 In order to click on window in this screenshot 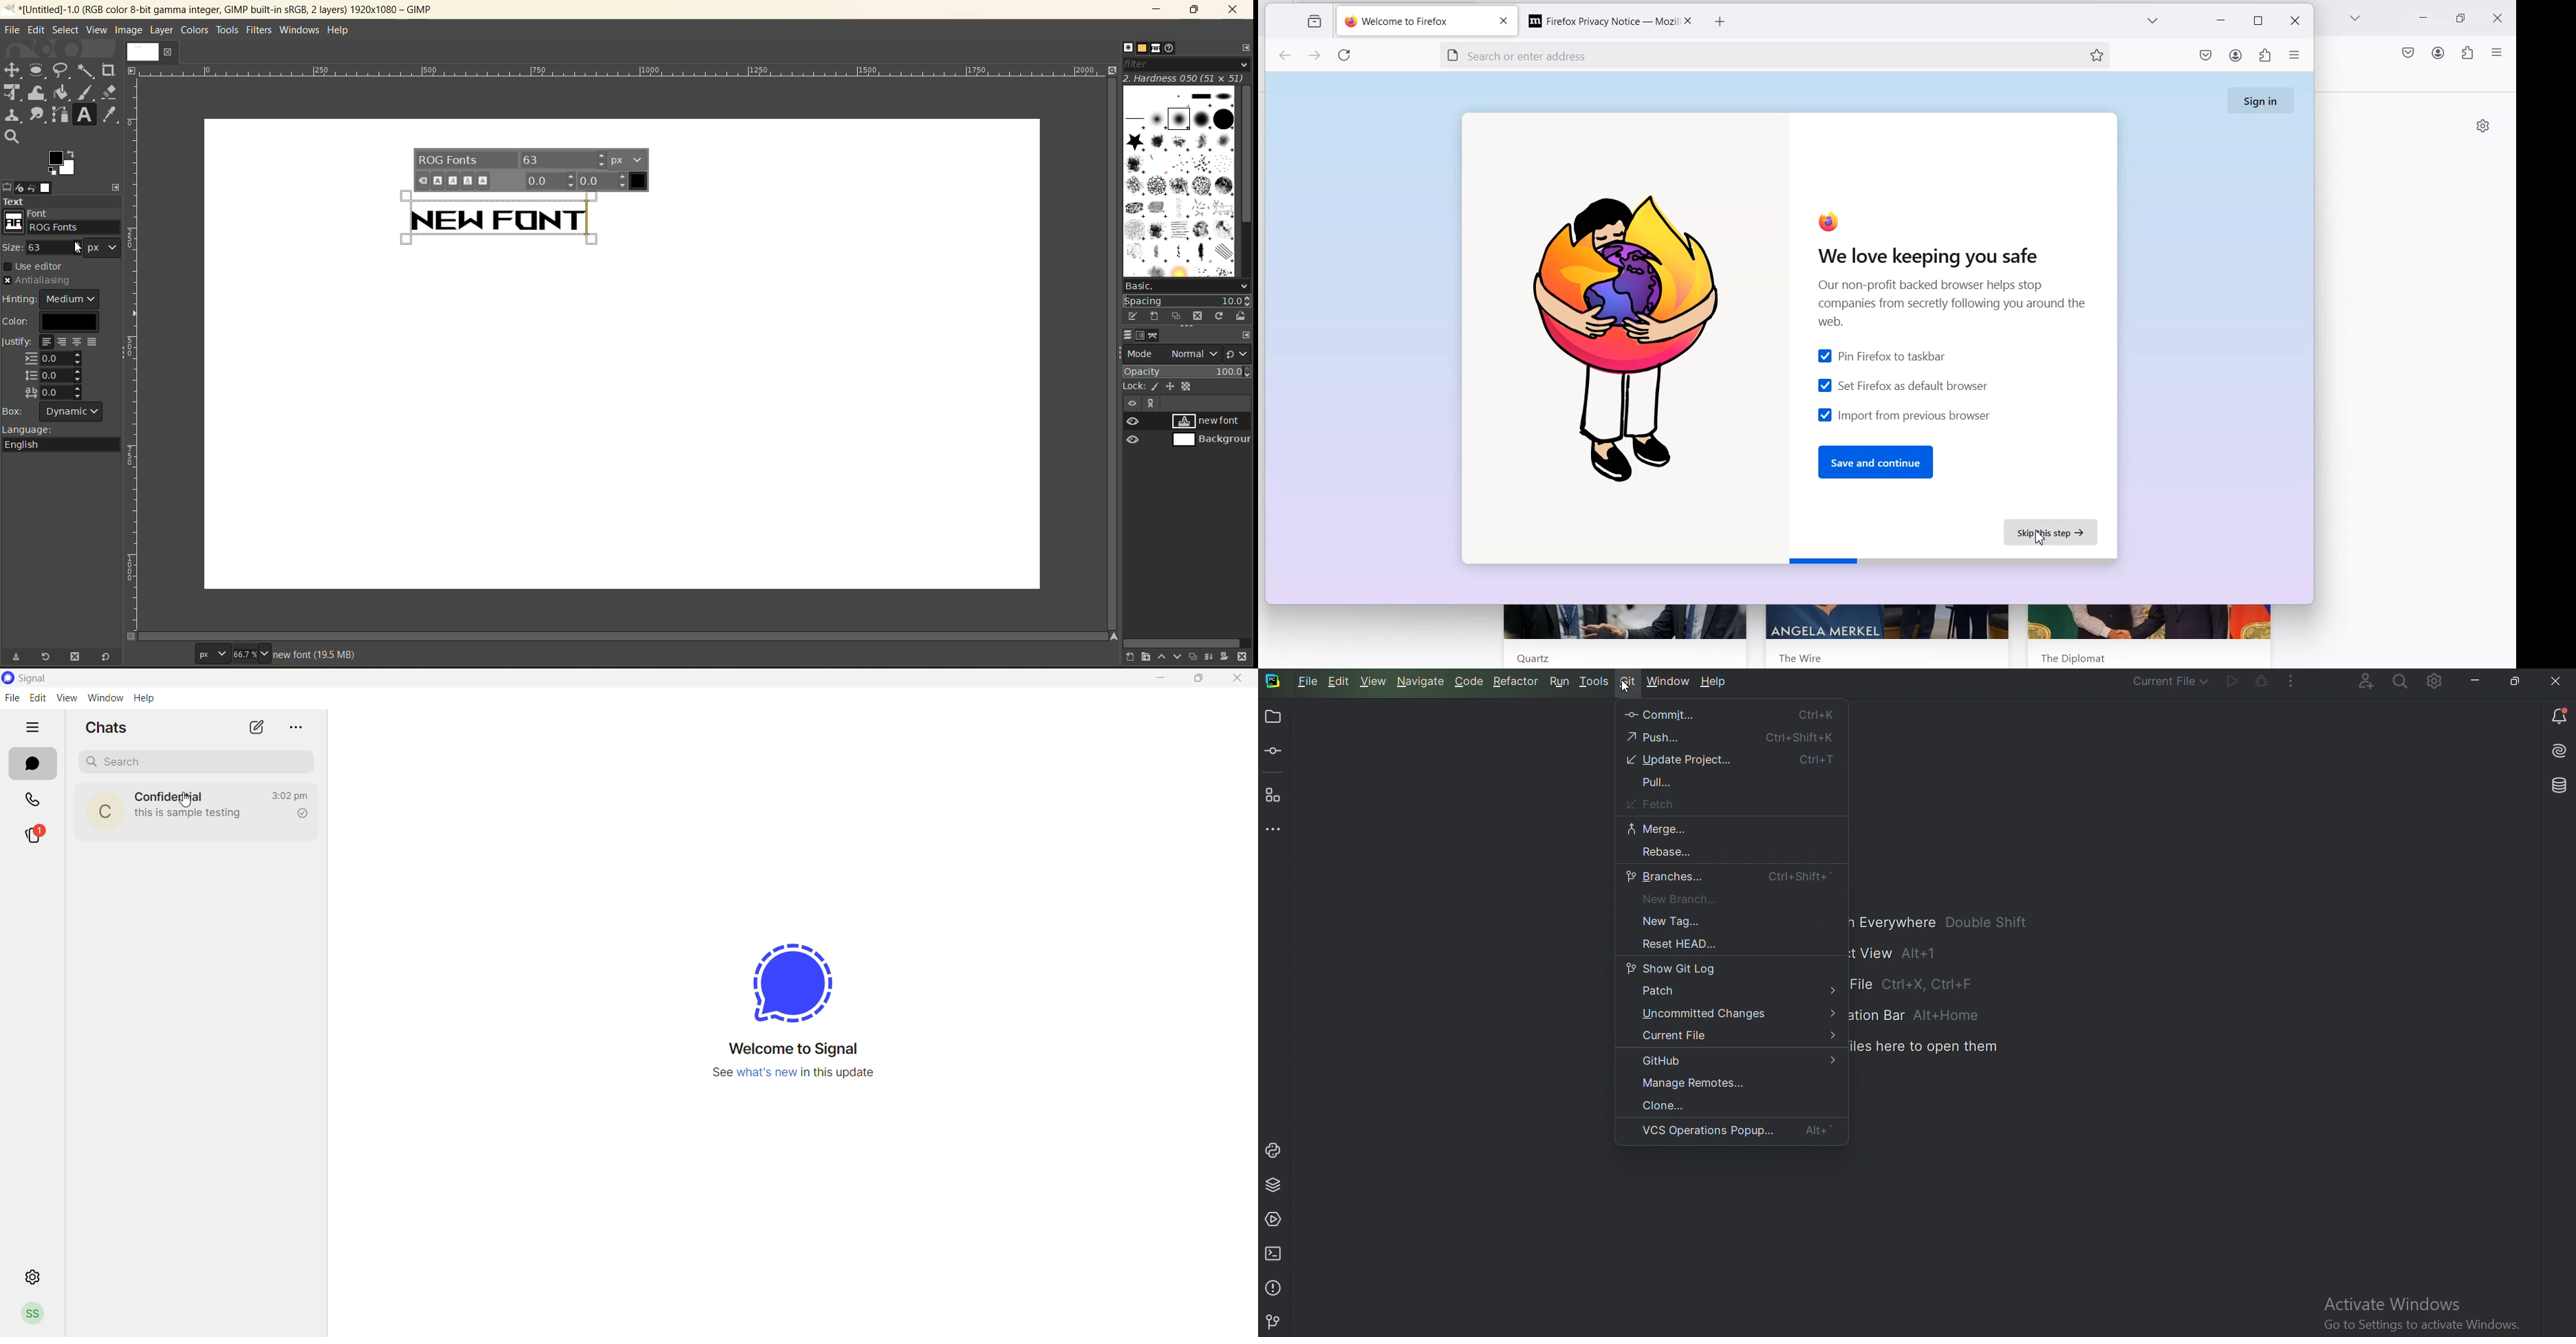, I will do `click(107, 697)`.